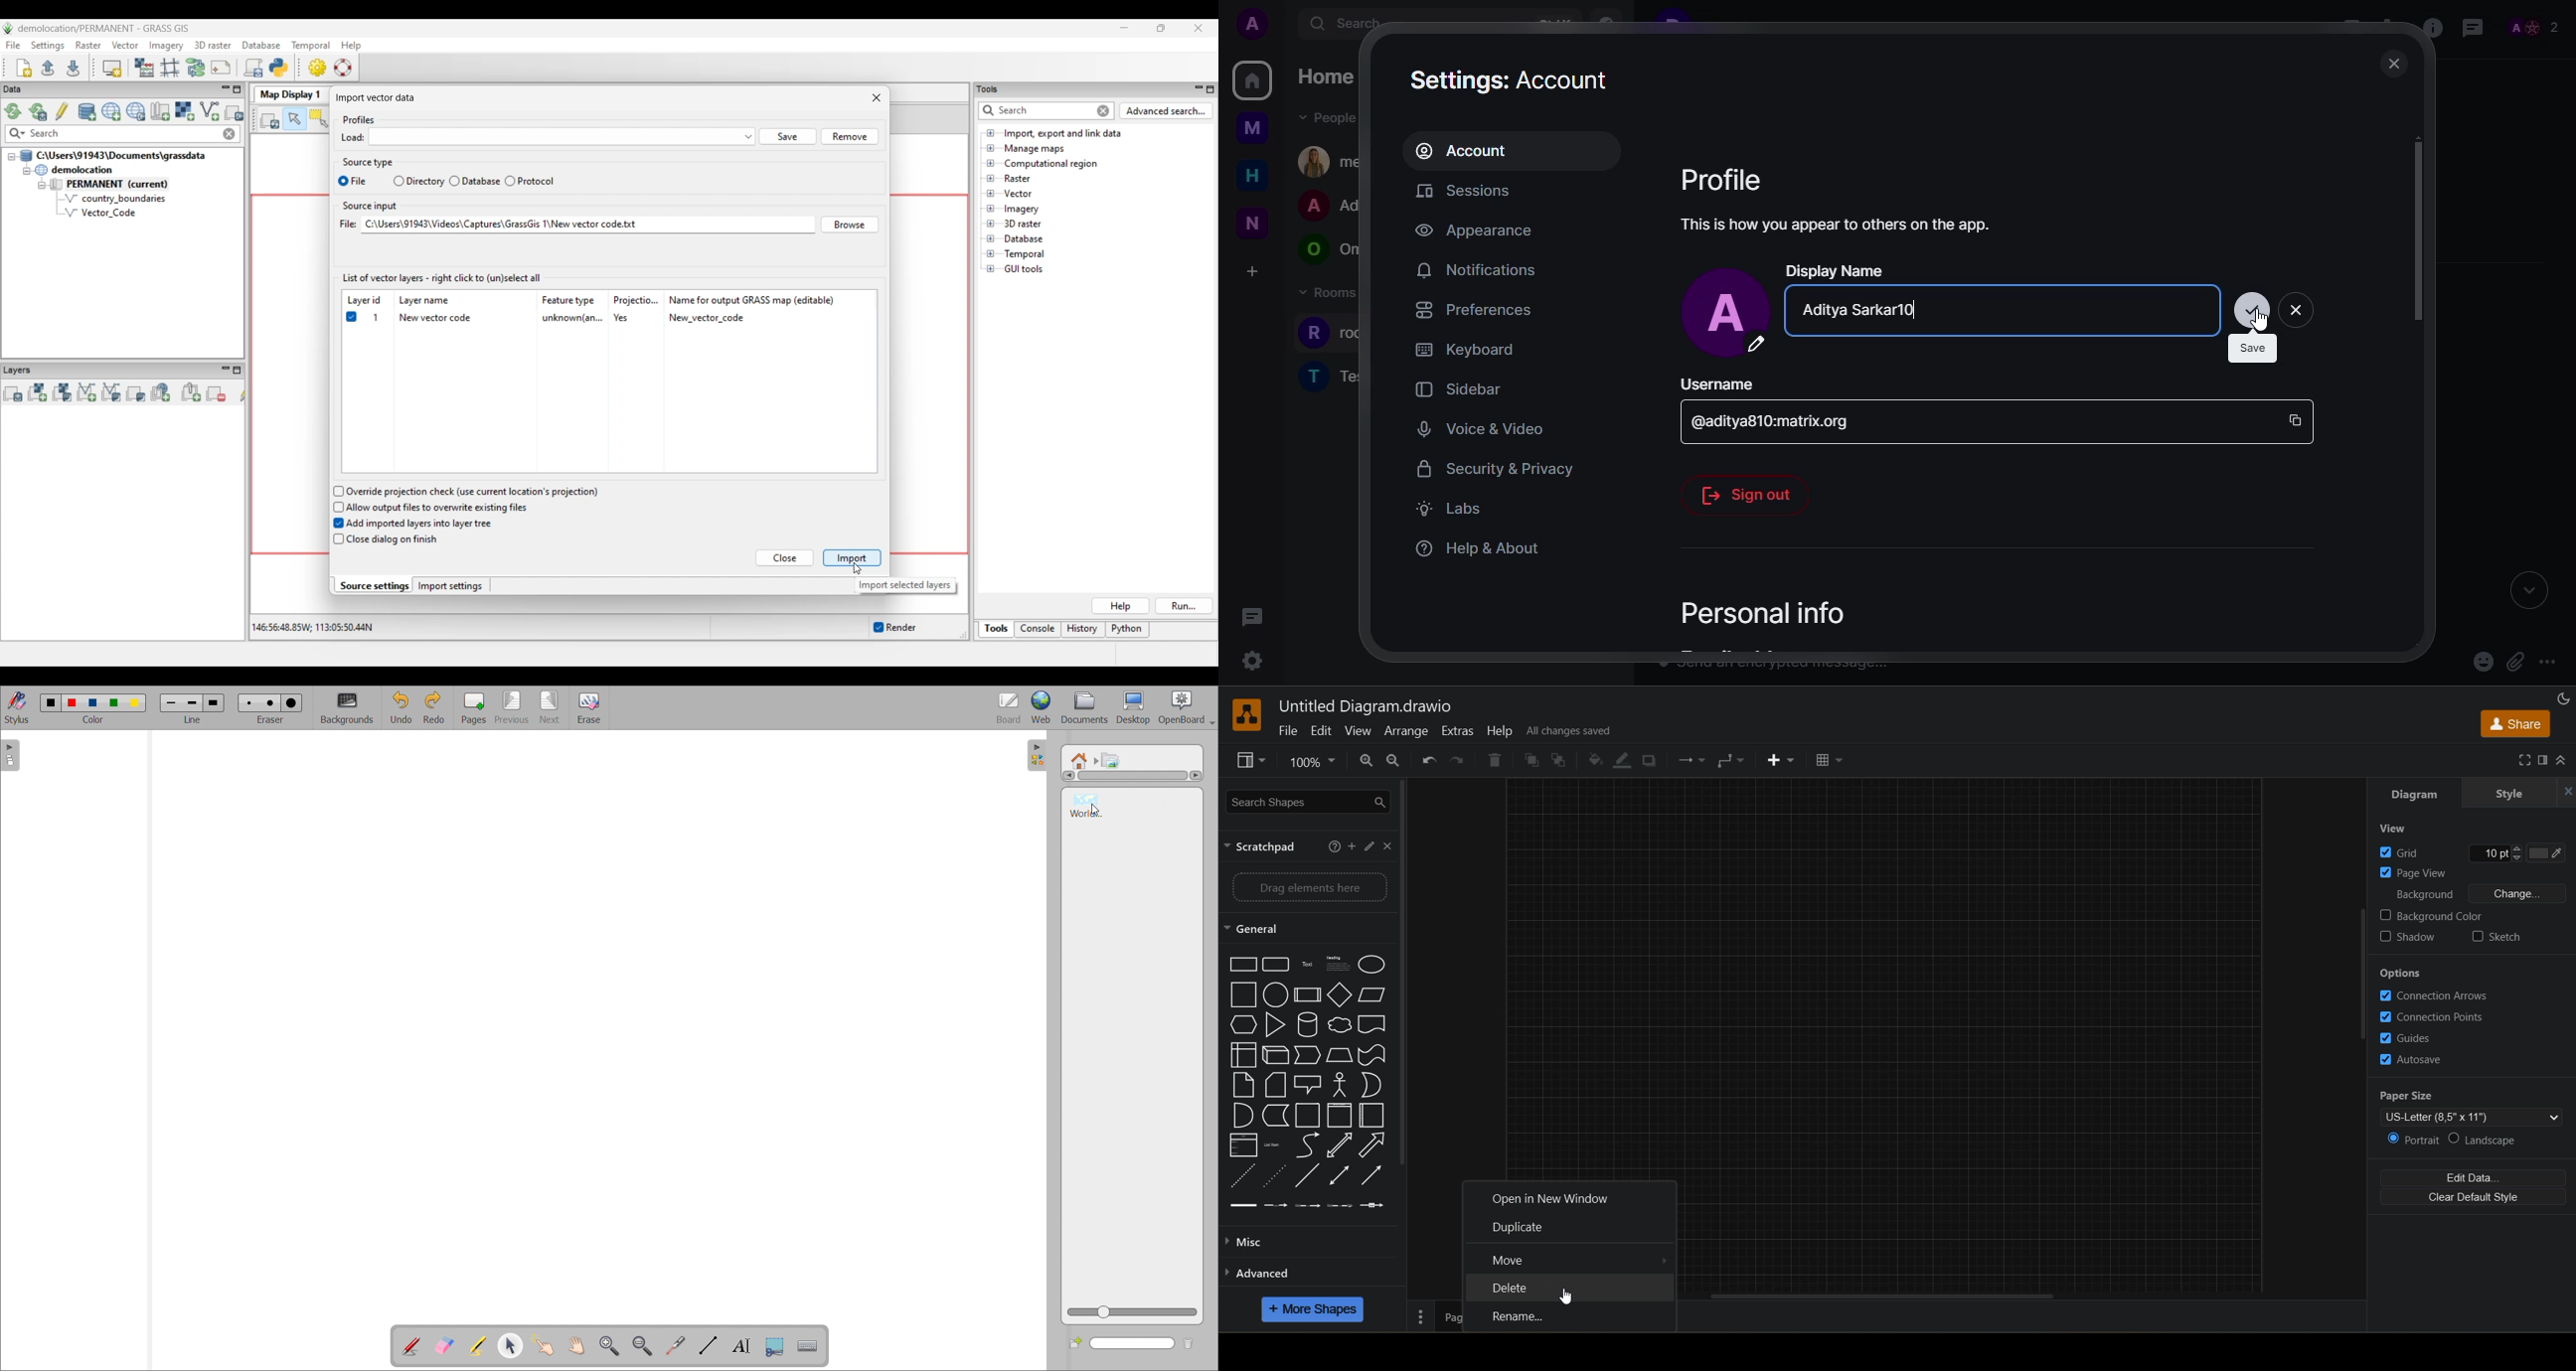 The width and height of the screenshot is (2576, 1372). What do you see at coordinates (2436, 1017) in the screenshot?
I see `connection paths` at bounding box center [2436, 1017].